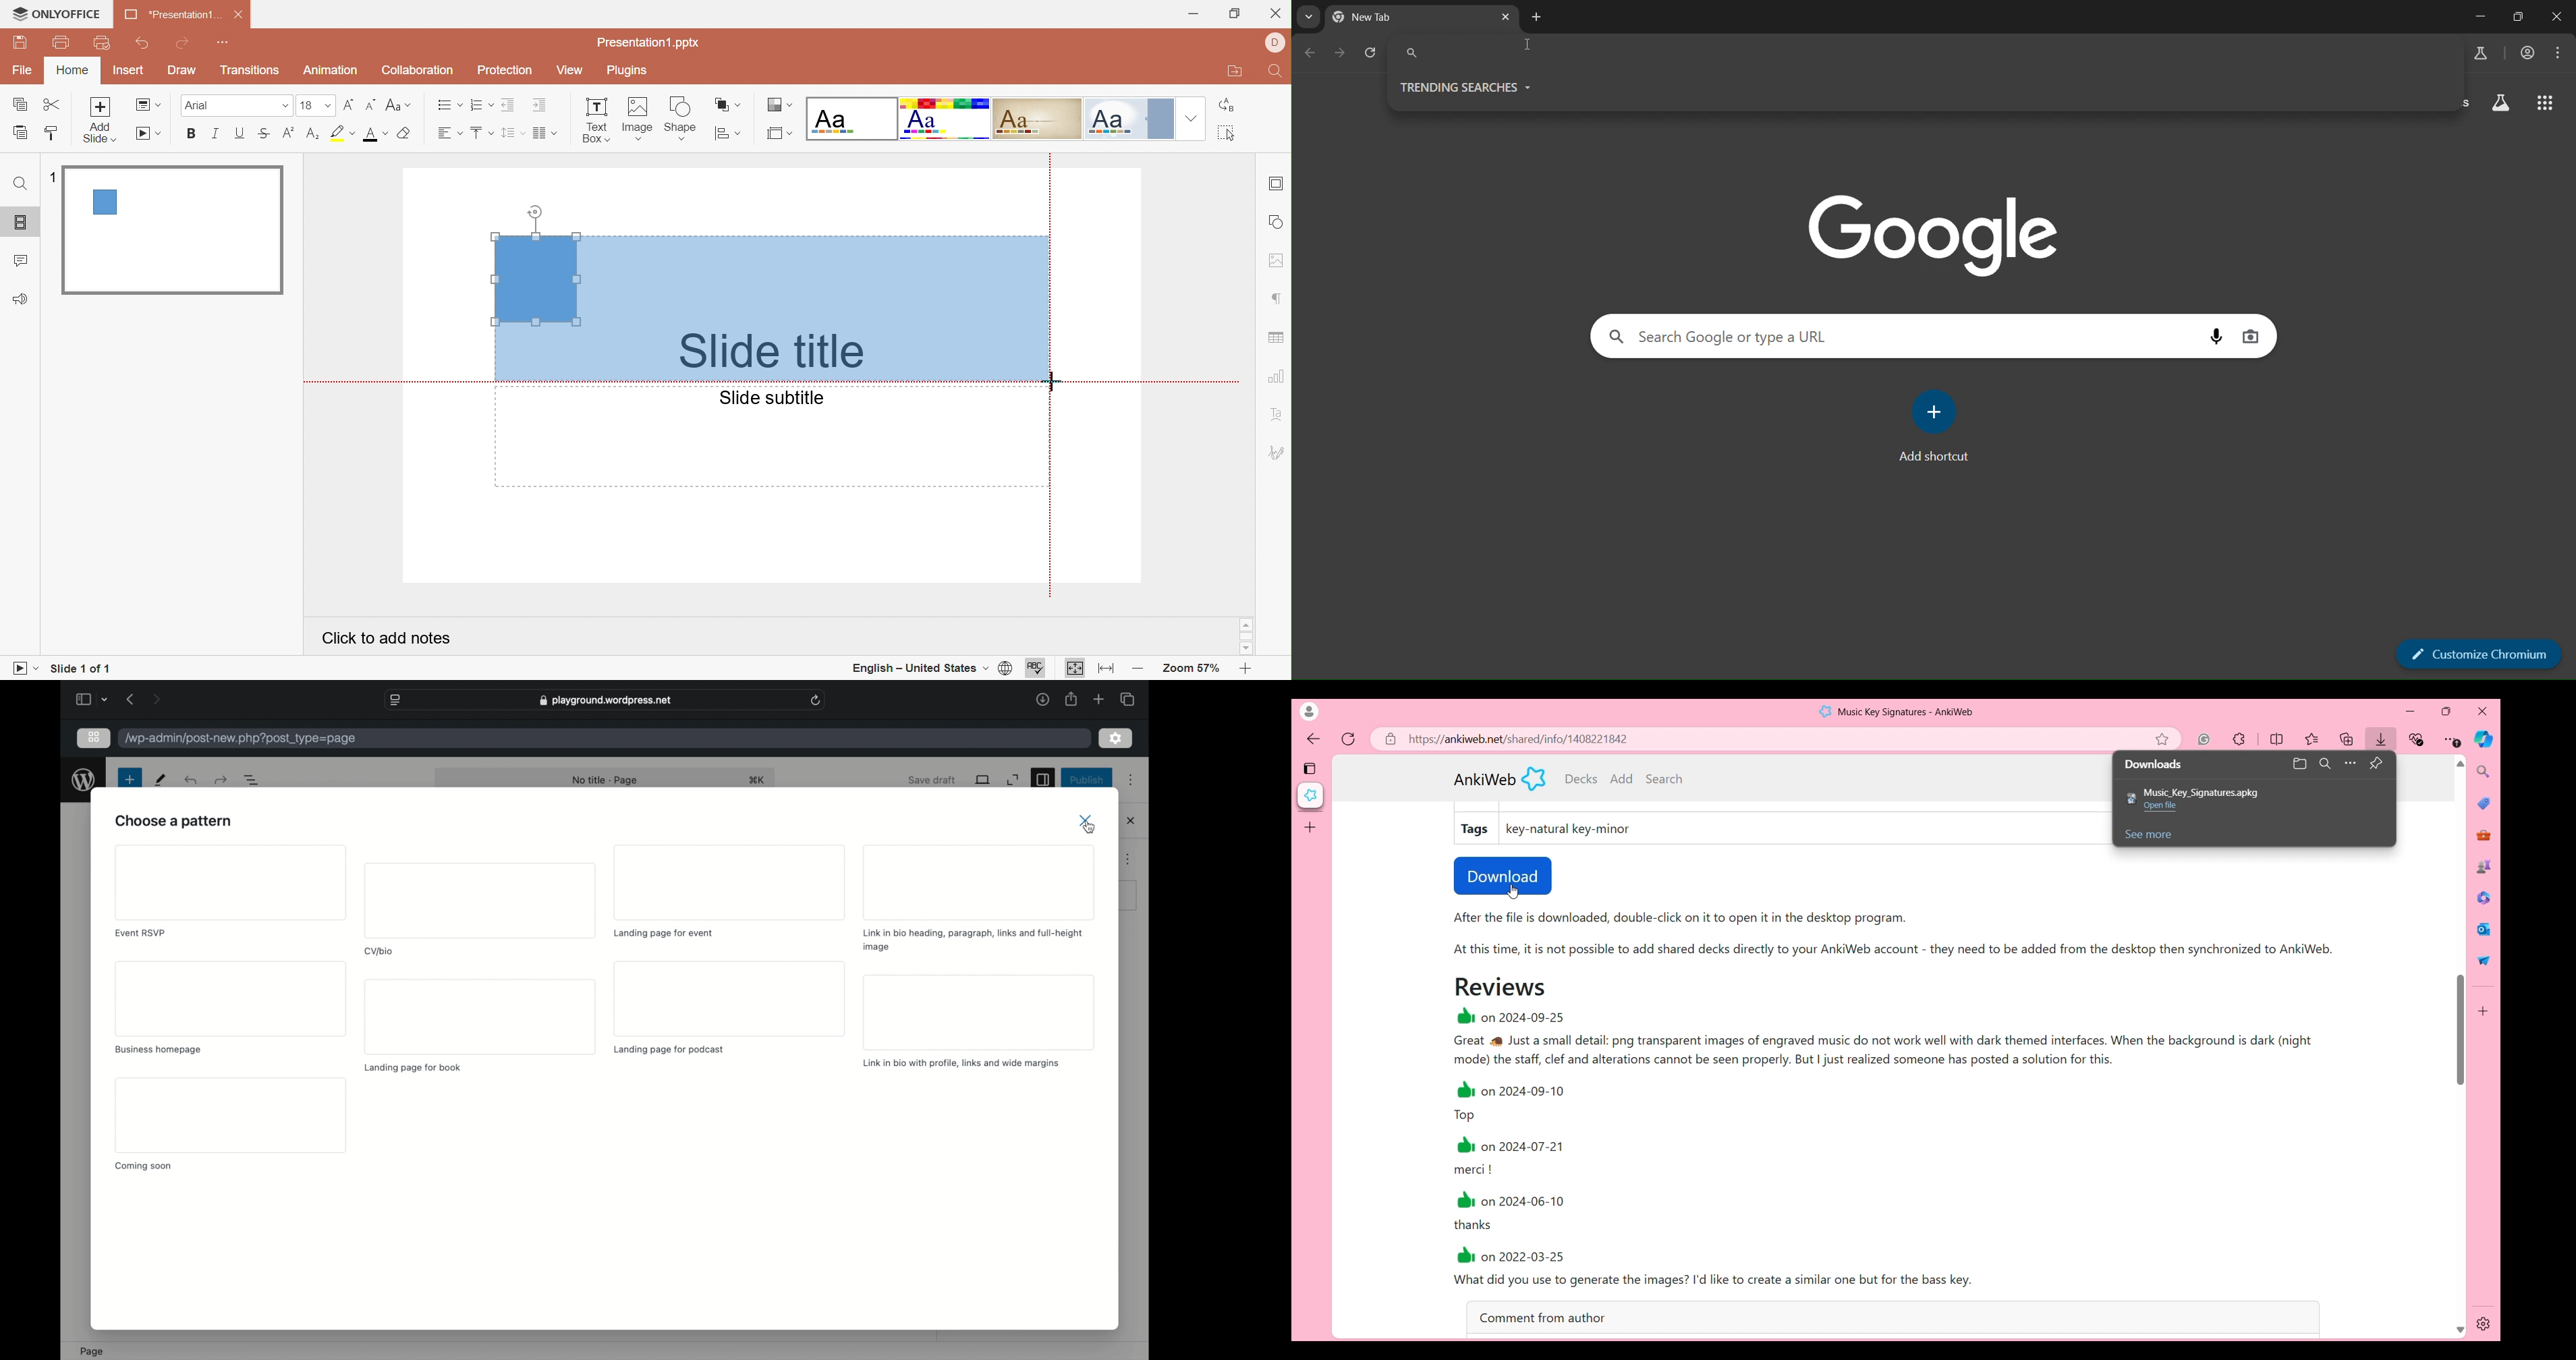 The height and width of the screenshot is (1372, 2576). What do you see at coordinates (181, 69) in the screenshot?
I see `Draw` at bounding box center [181, 69].